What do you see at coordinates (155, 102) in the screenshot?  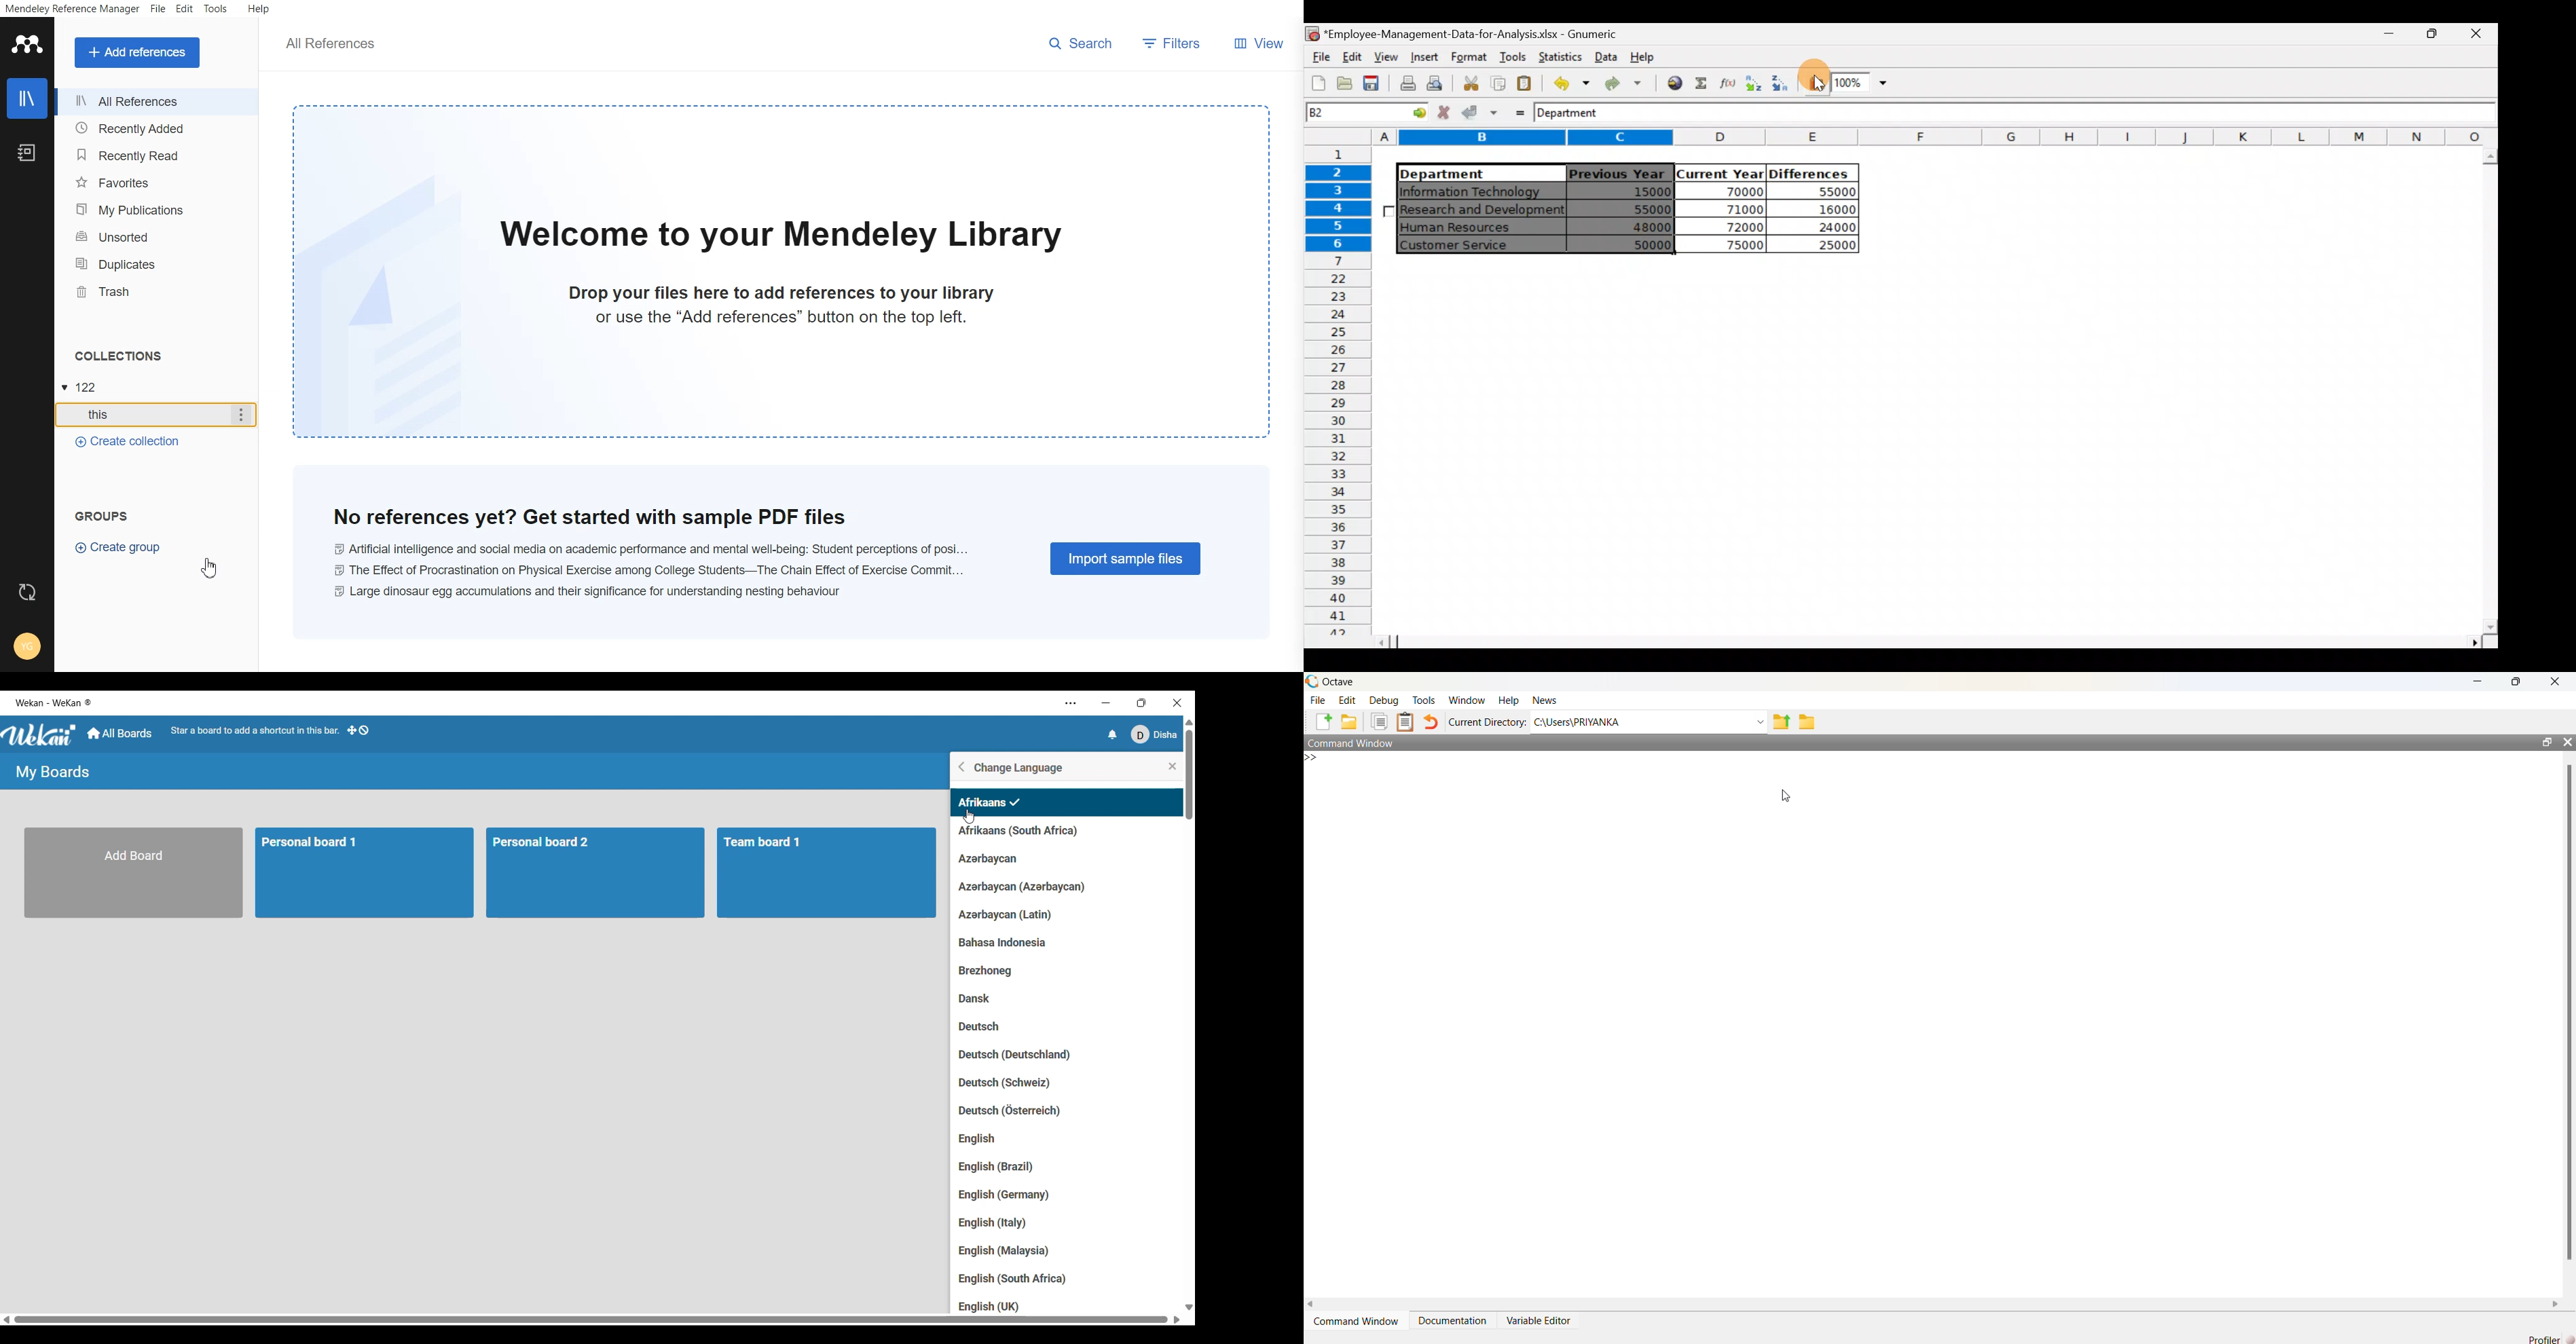 I see `All references` at bounding box center [155, 102].